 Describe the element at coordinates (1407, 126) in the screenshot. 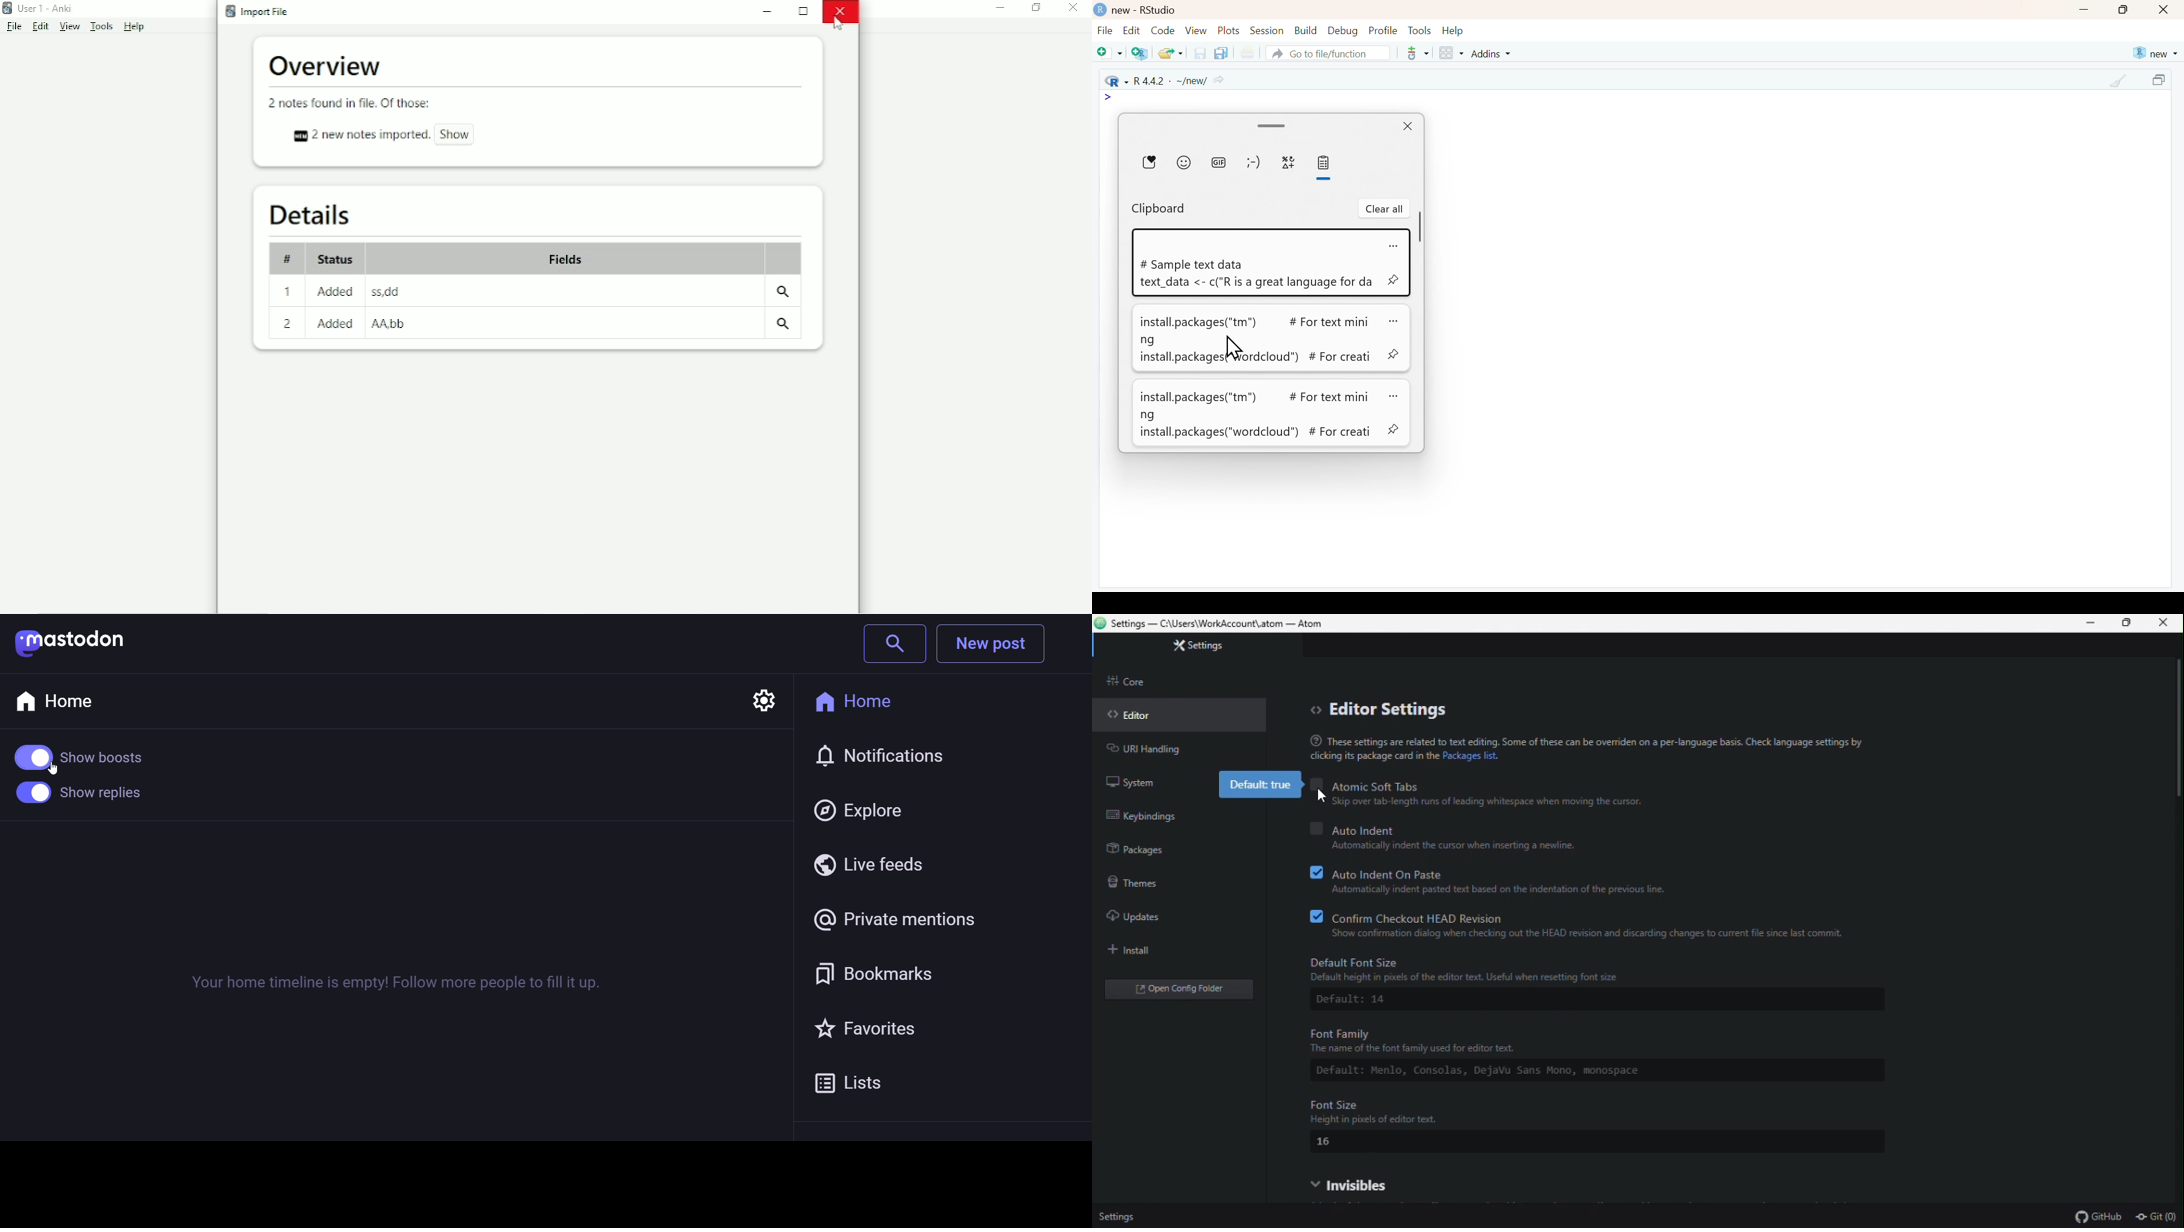

I see `close` at that location.